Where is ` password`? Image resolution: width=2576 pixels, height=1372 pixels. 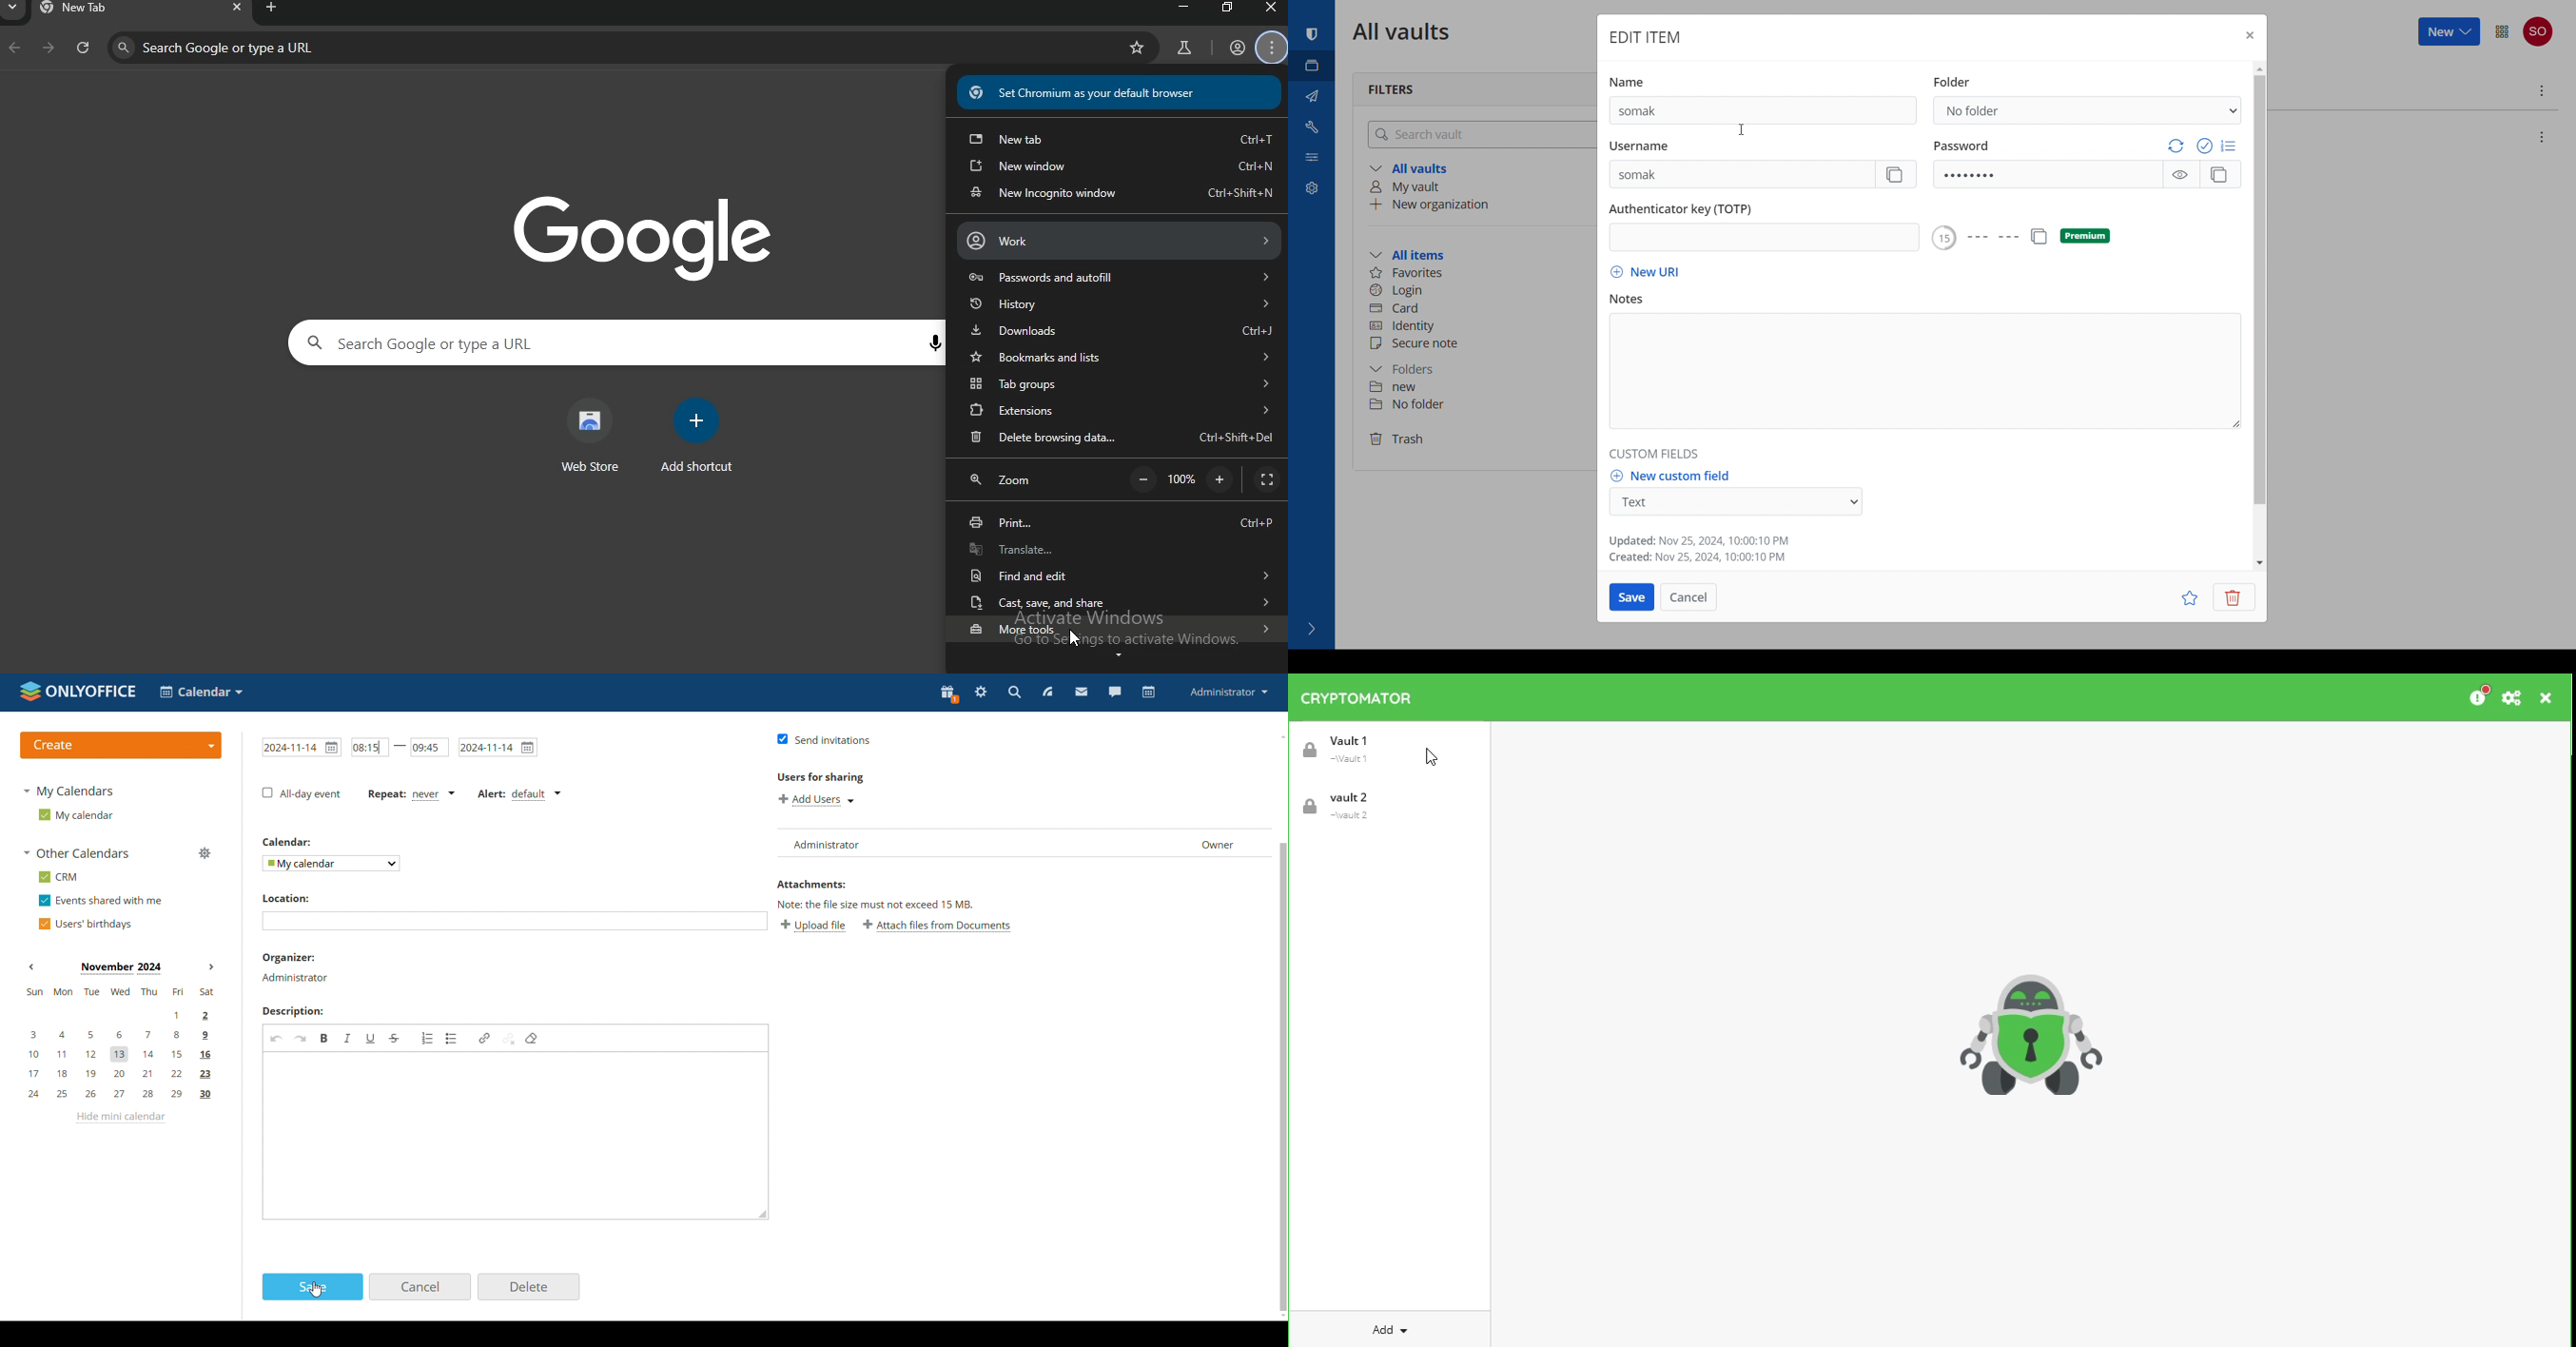  password is located at coordinates (2047, 174).